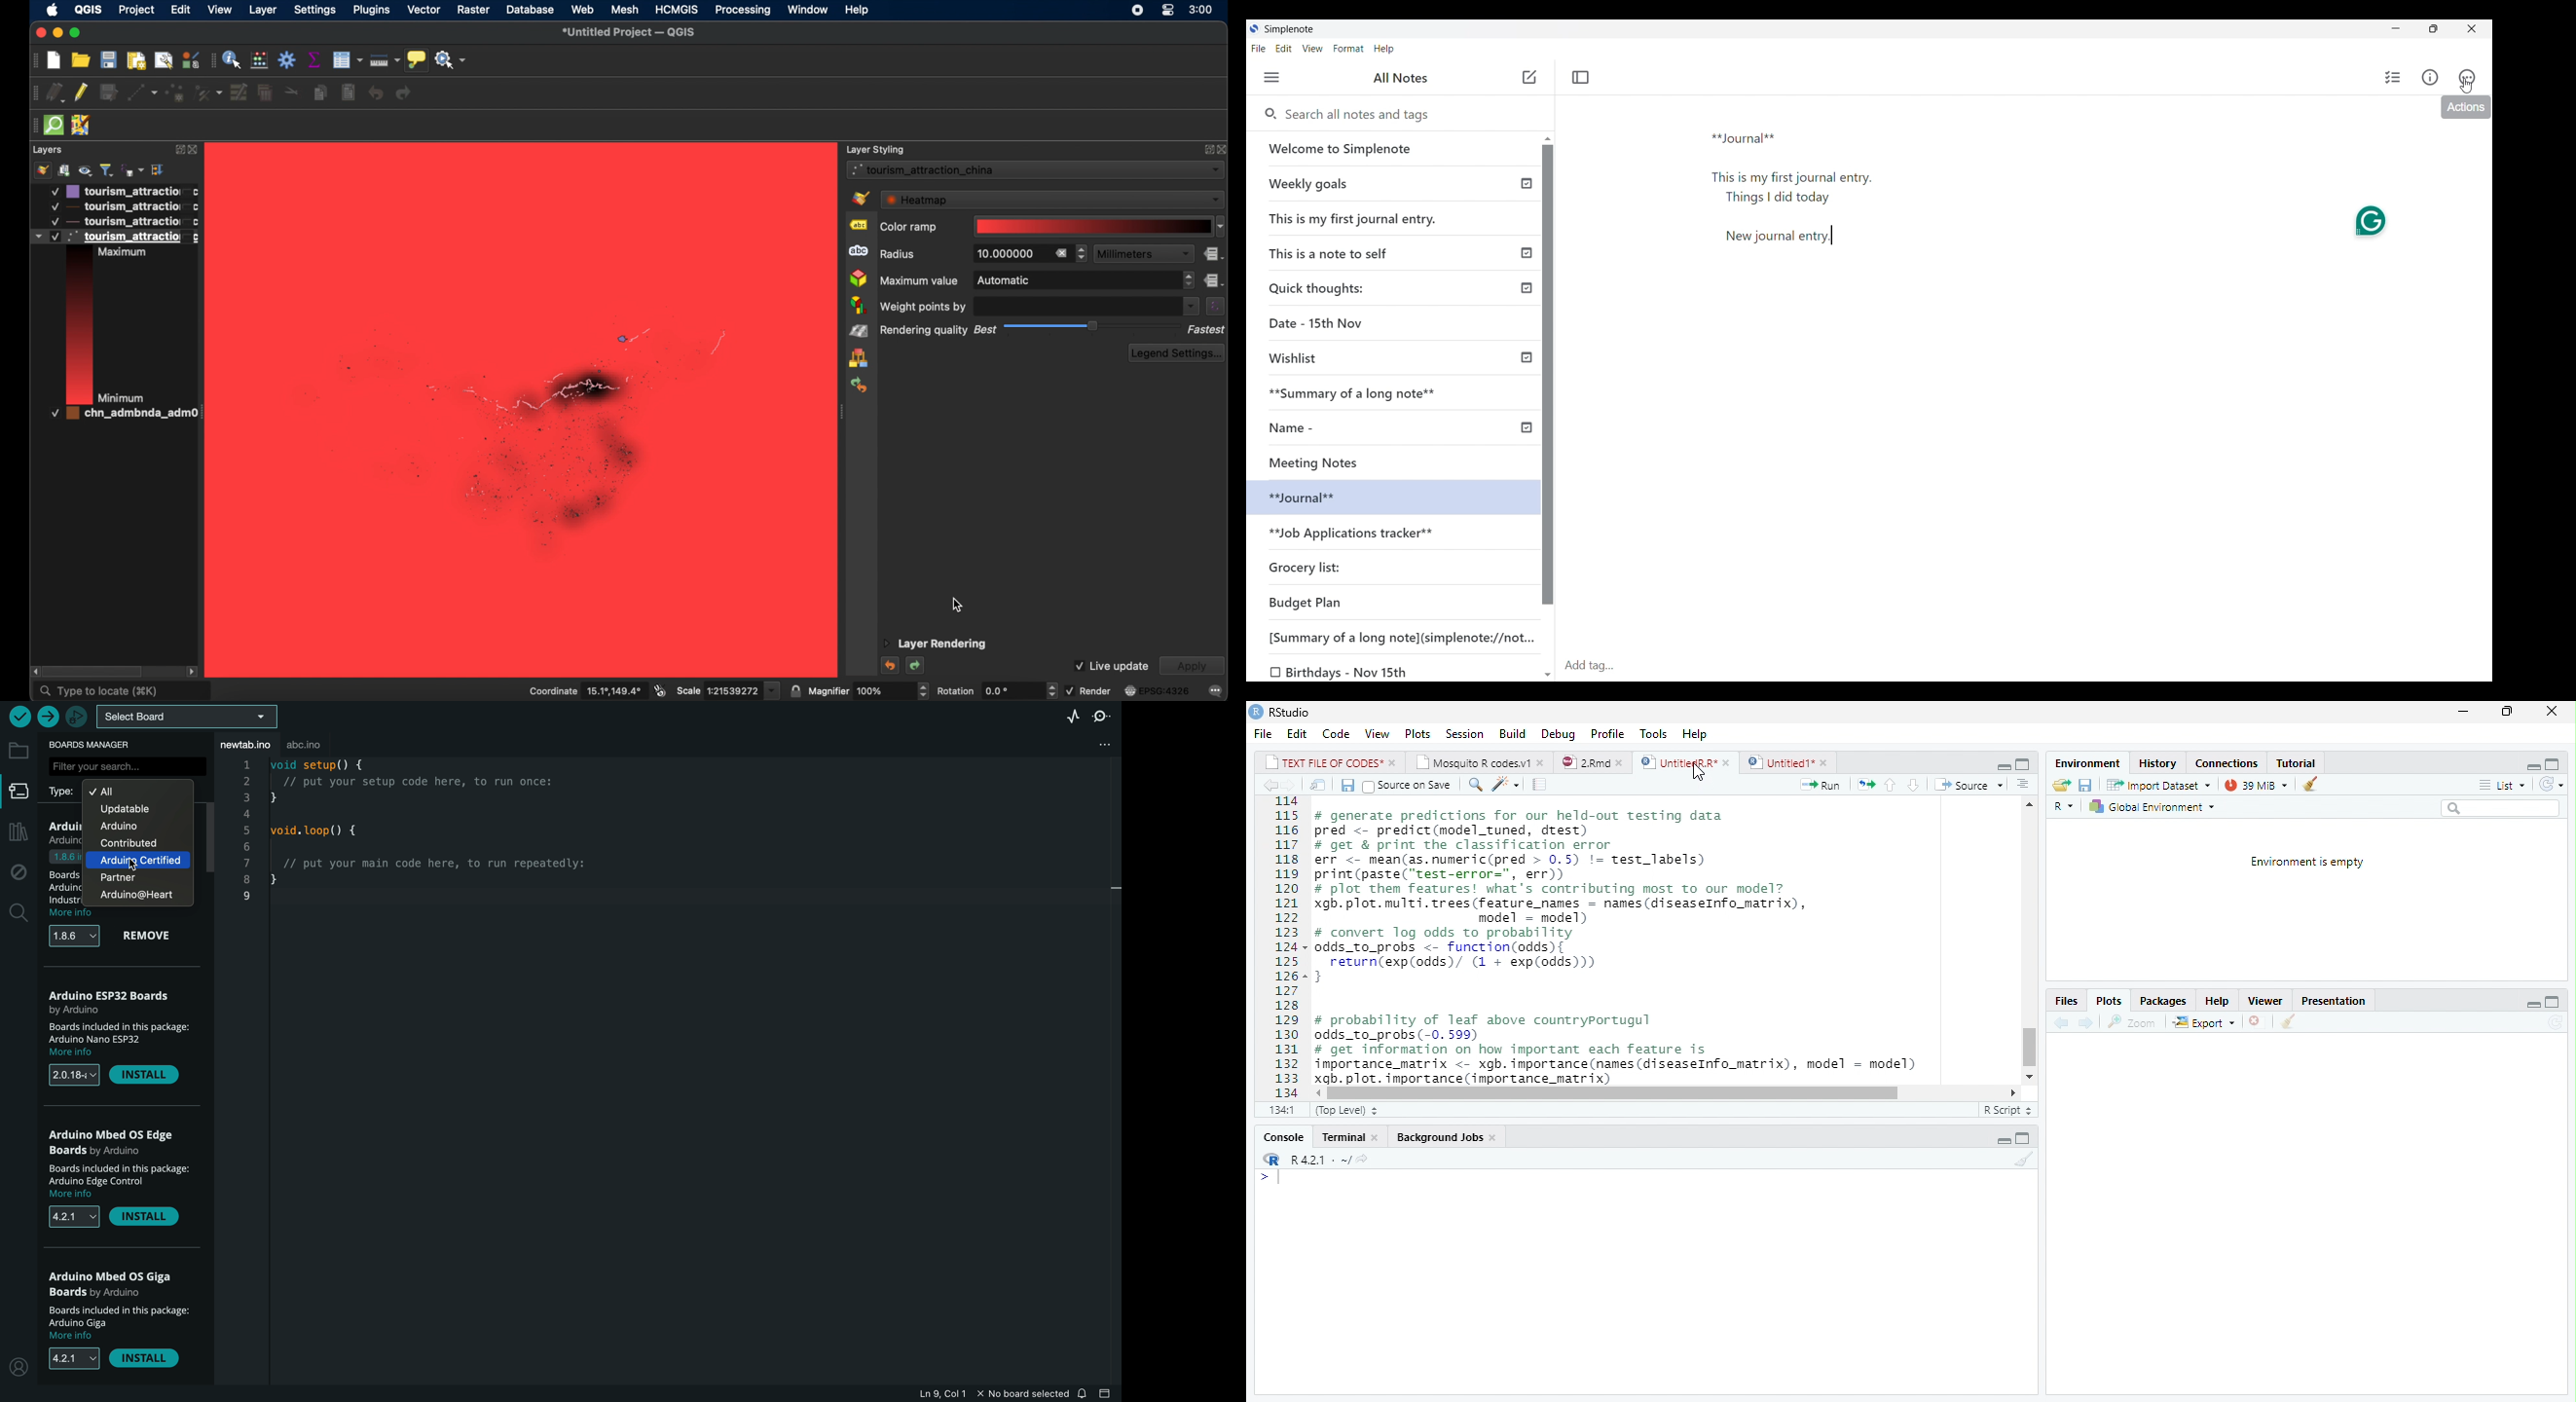  Describe the element at coordinates (134, 10) in the screenshot. I see `project` at that location.